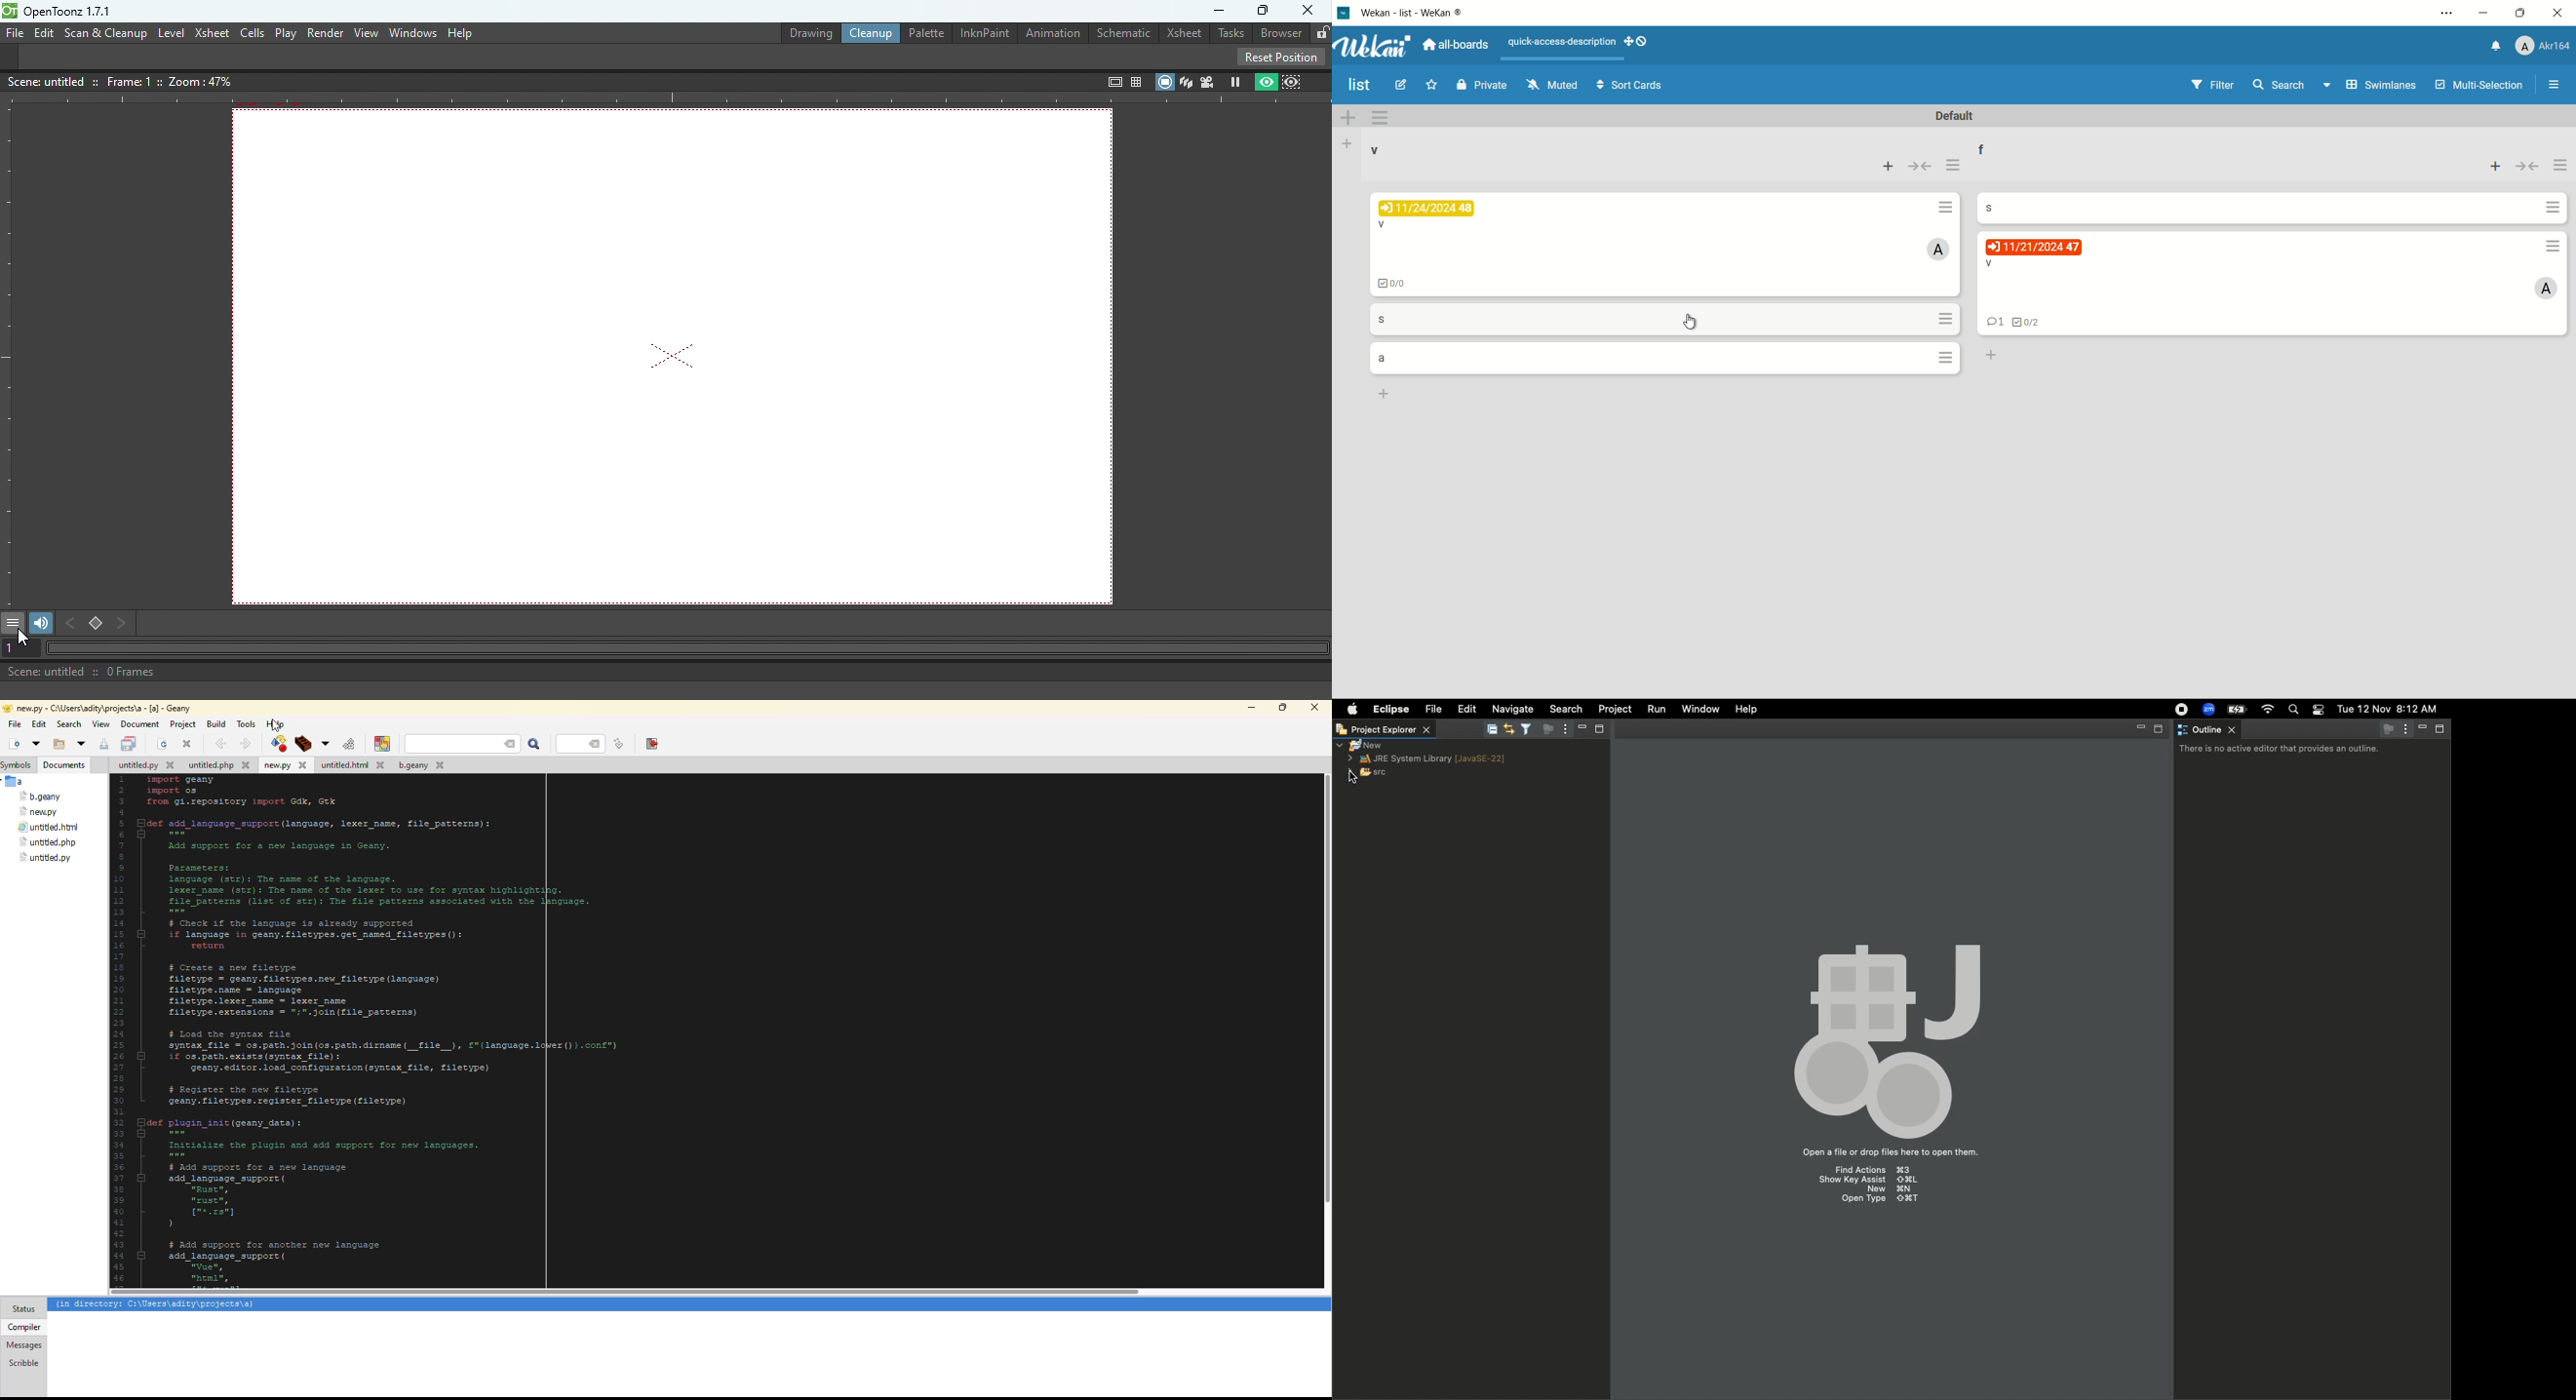 This screenshot has height=1400, width=2576. I want to click on Maximize, so click(1264, 11).